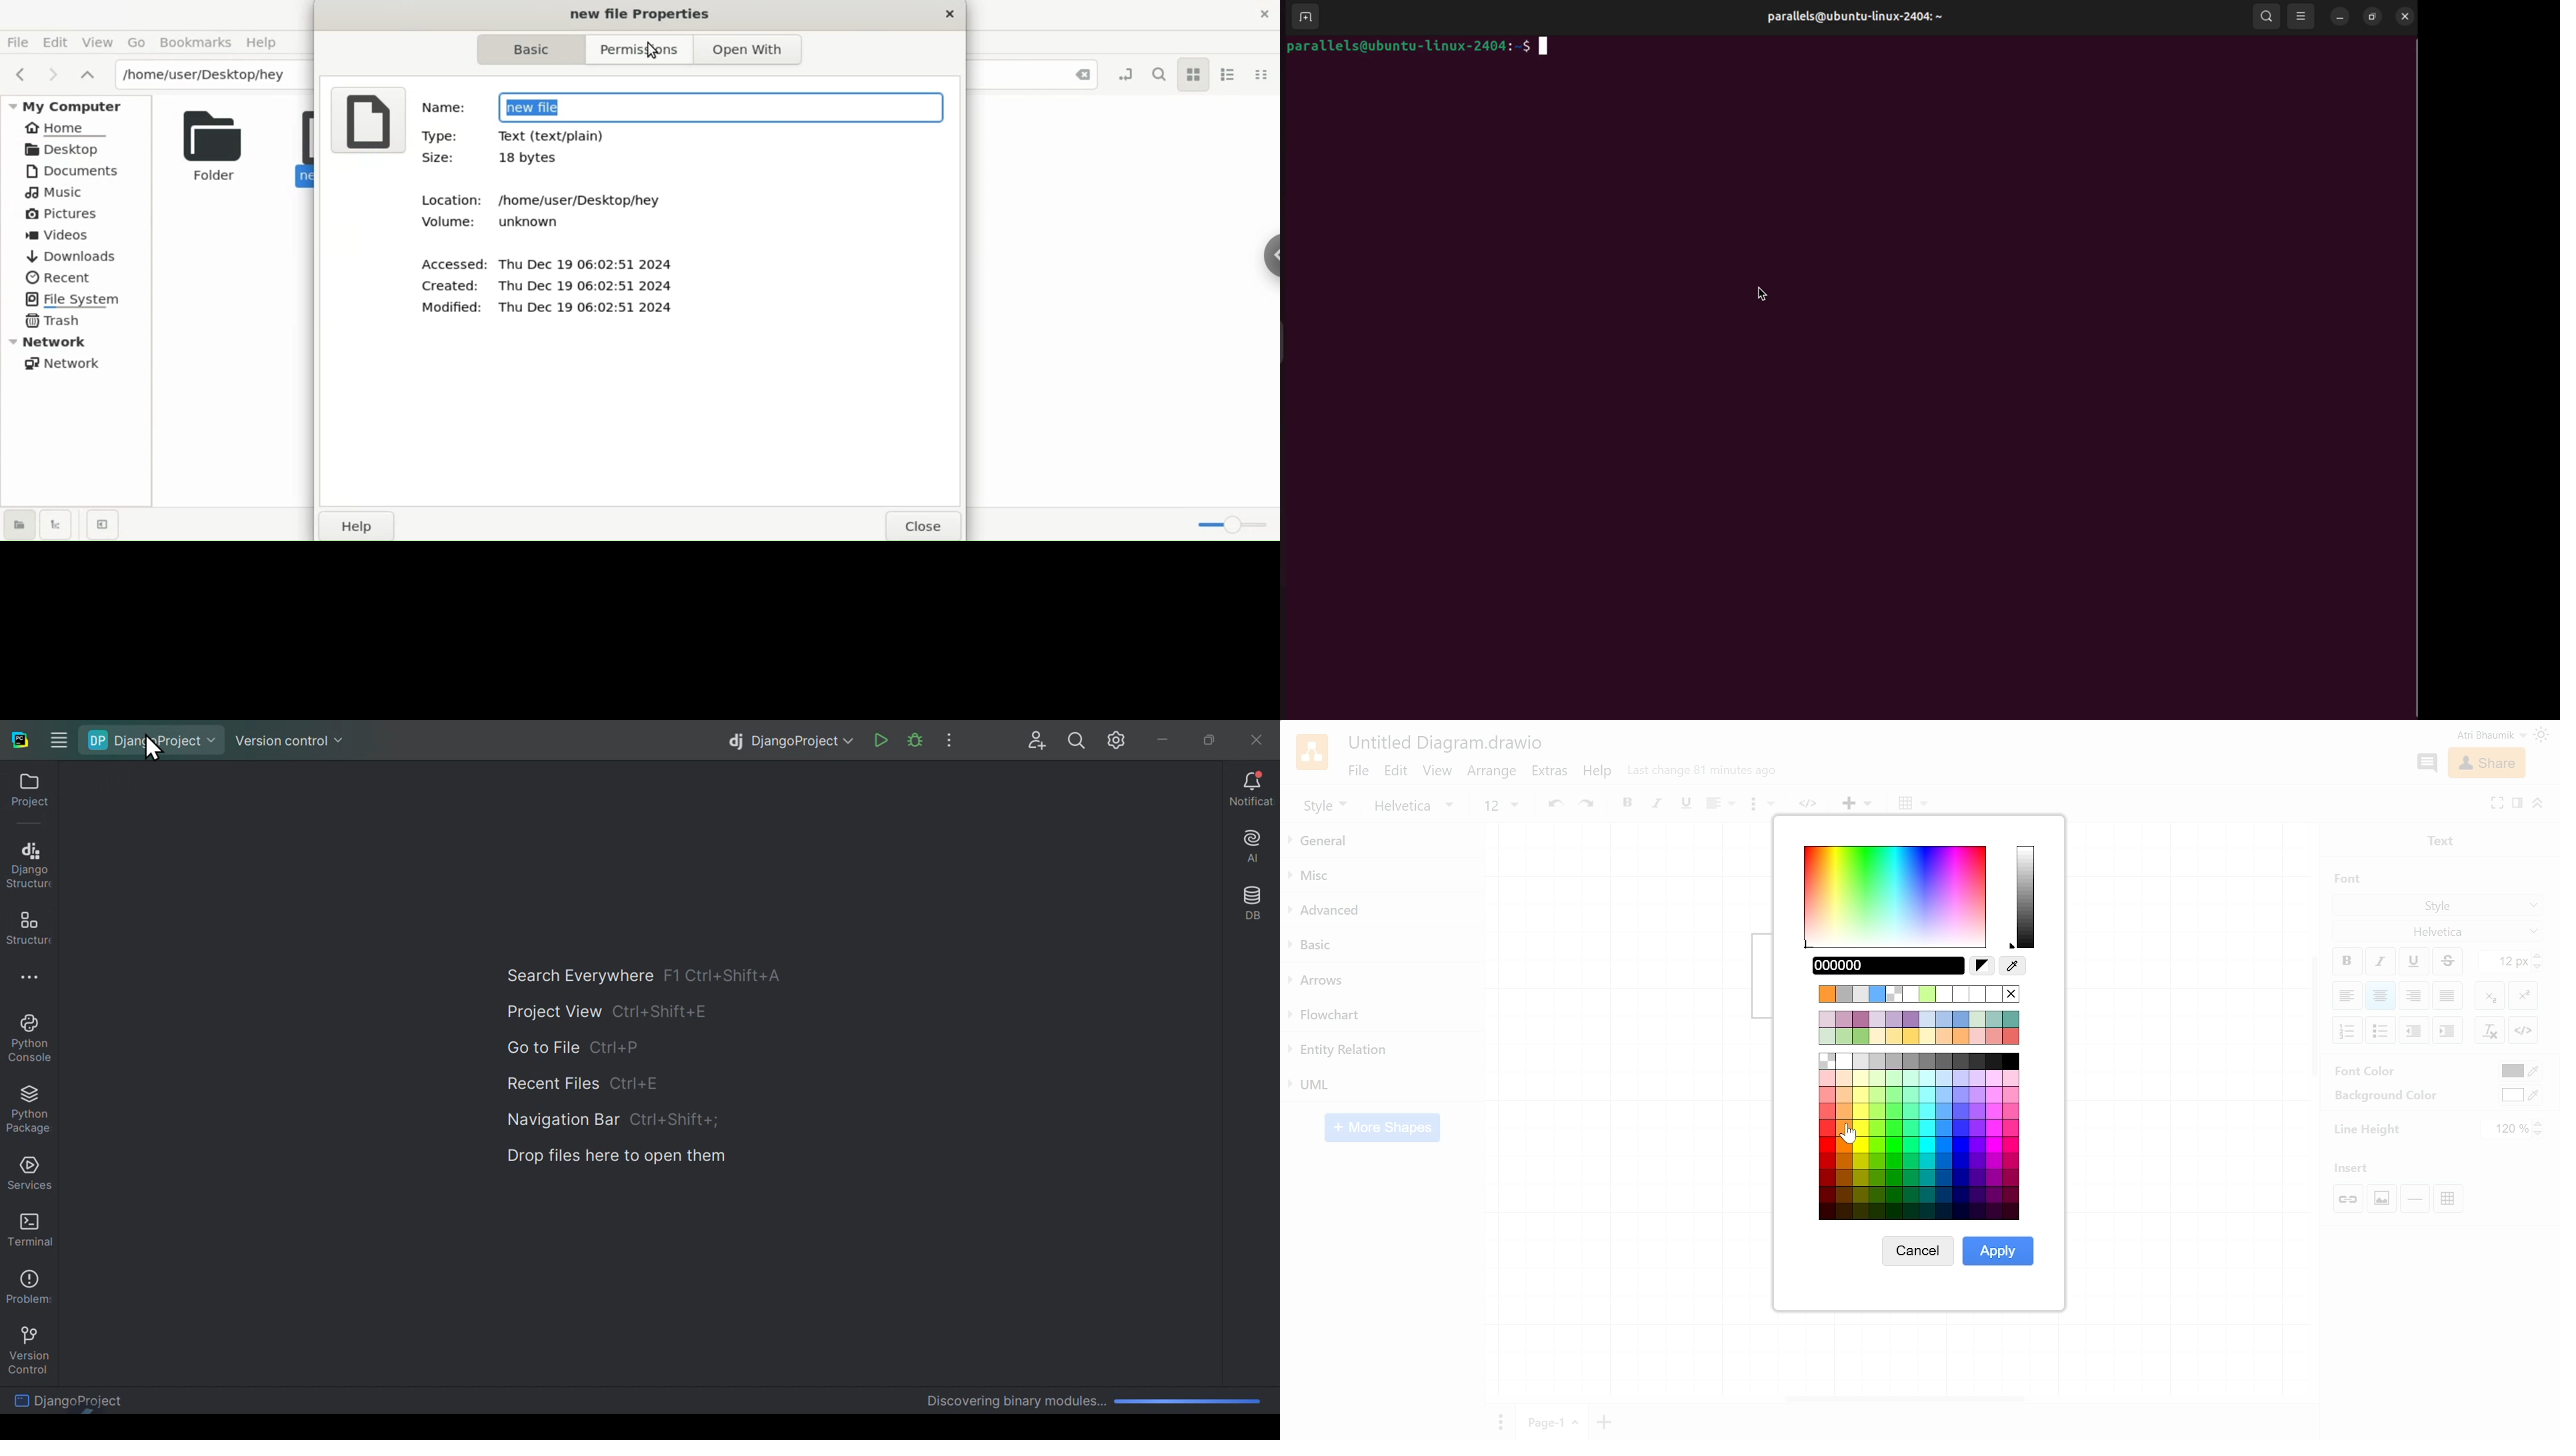  I want to click on Add page, so click(1607, 1421).